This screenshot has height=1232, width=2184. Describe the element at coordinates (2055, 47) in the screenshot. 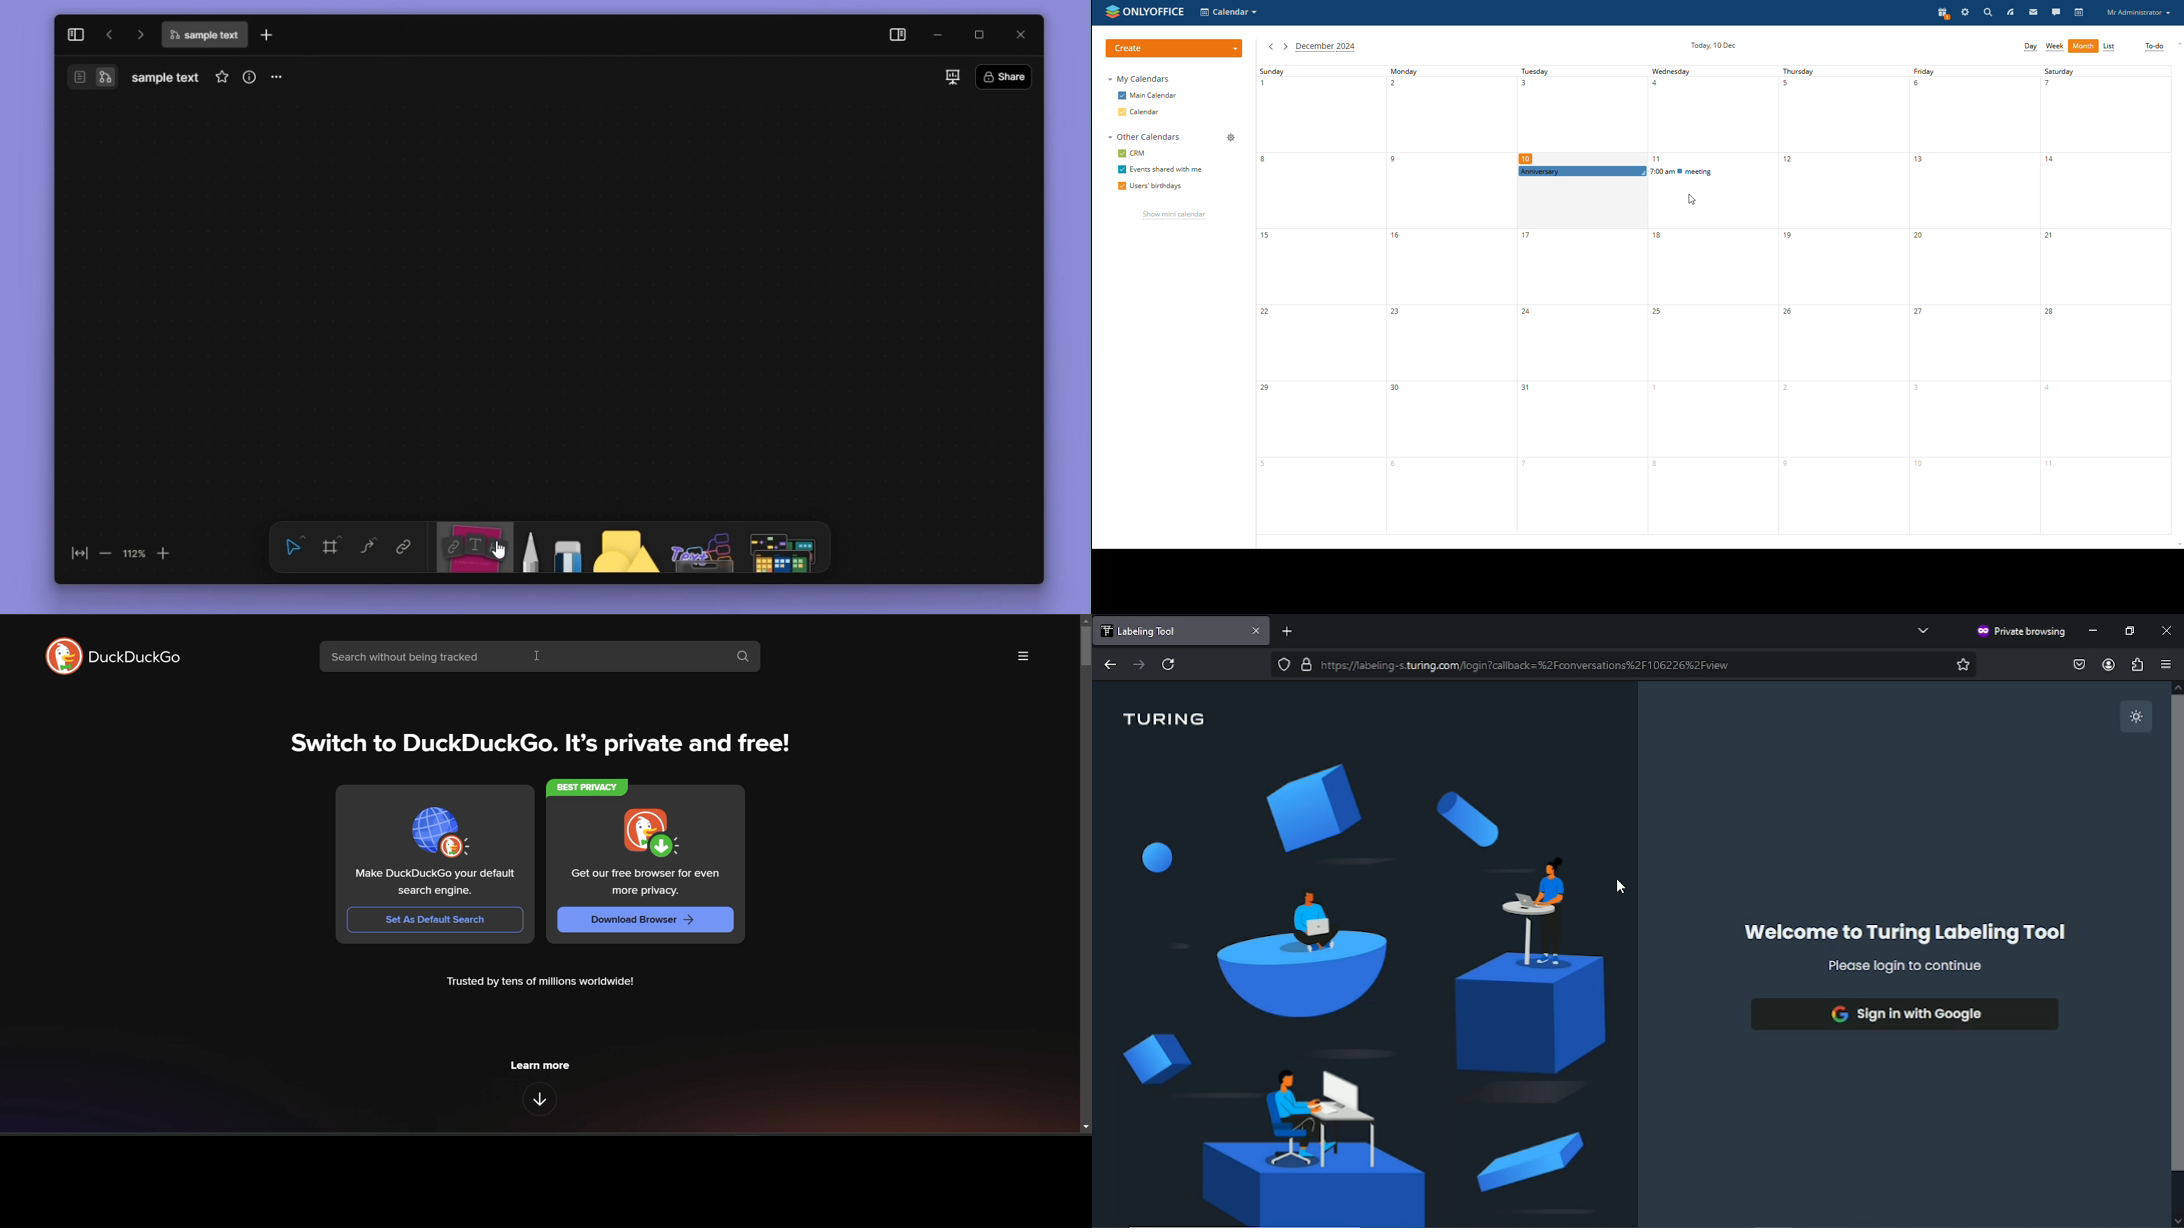

I see `week view` at that location.